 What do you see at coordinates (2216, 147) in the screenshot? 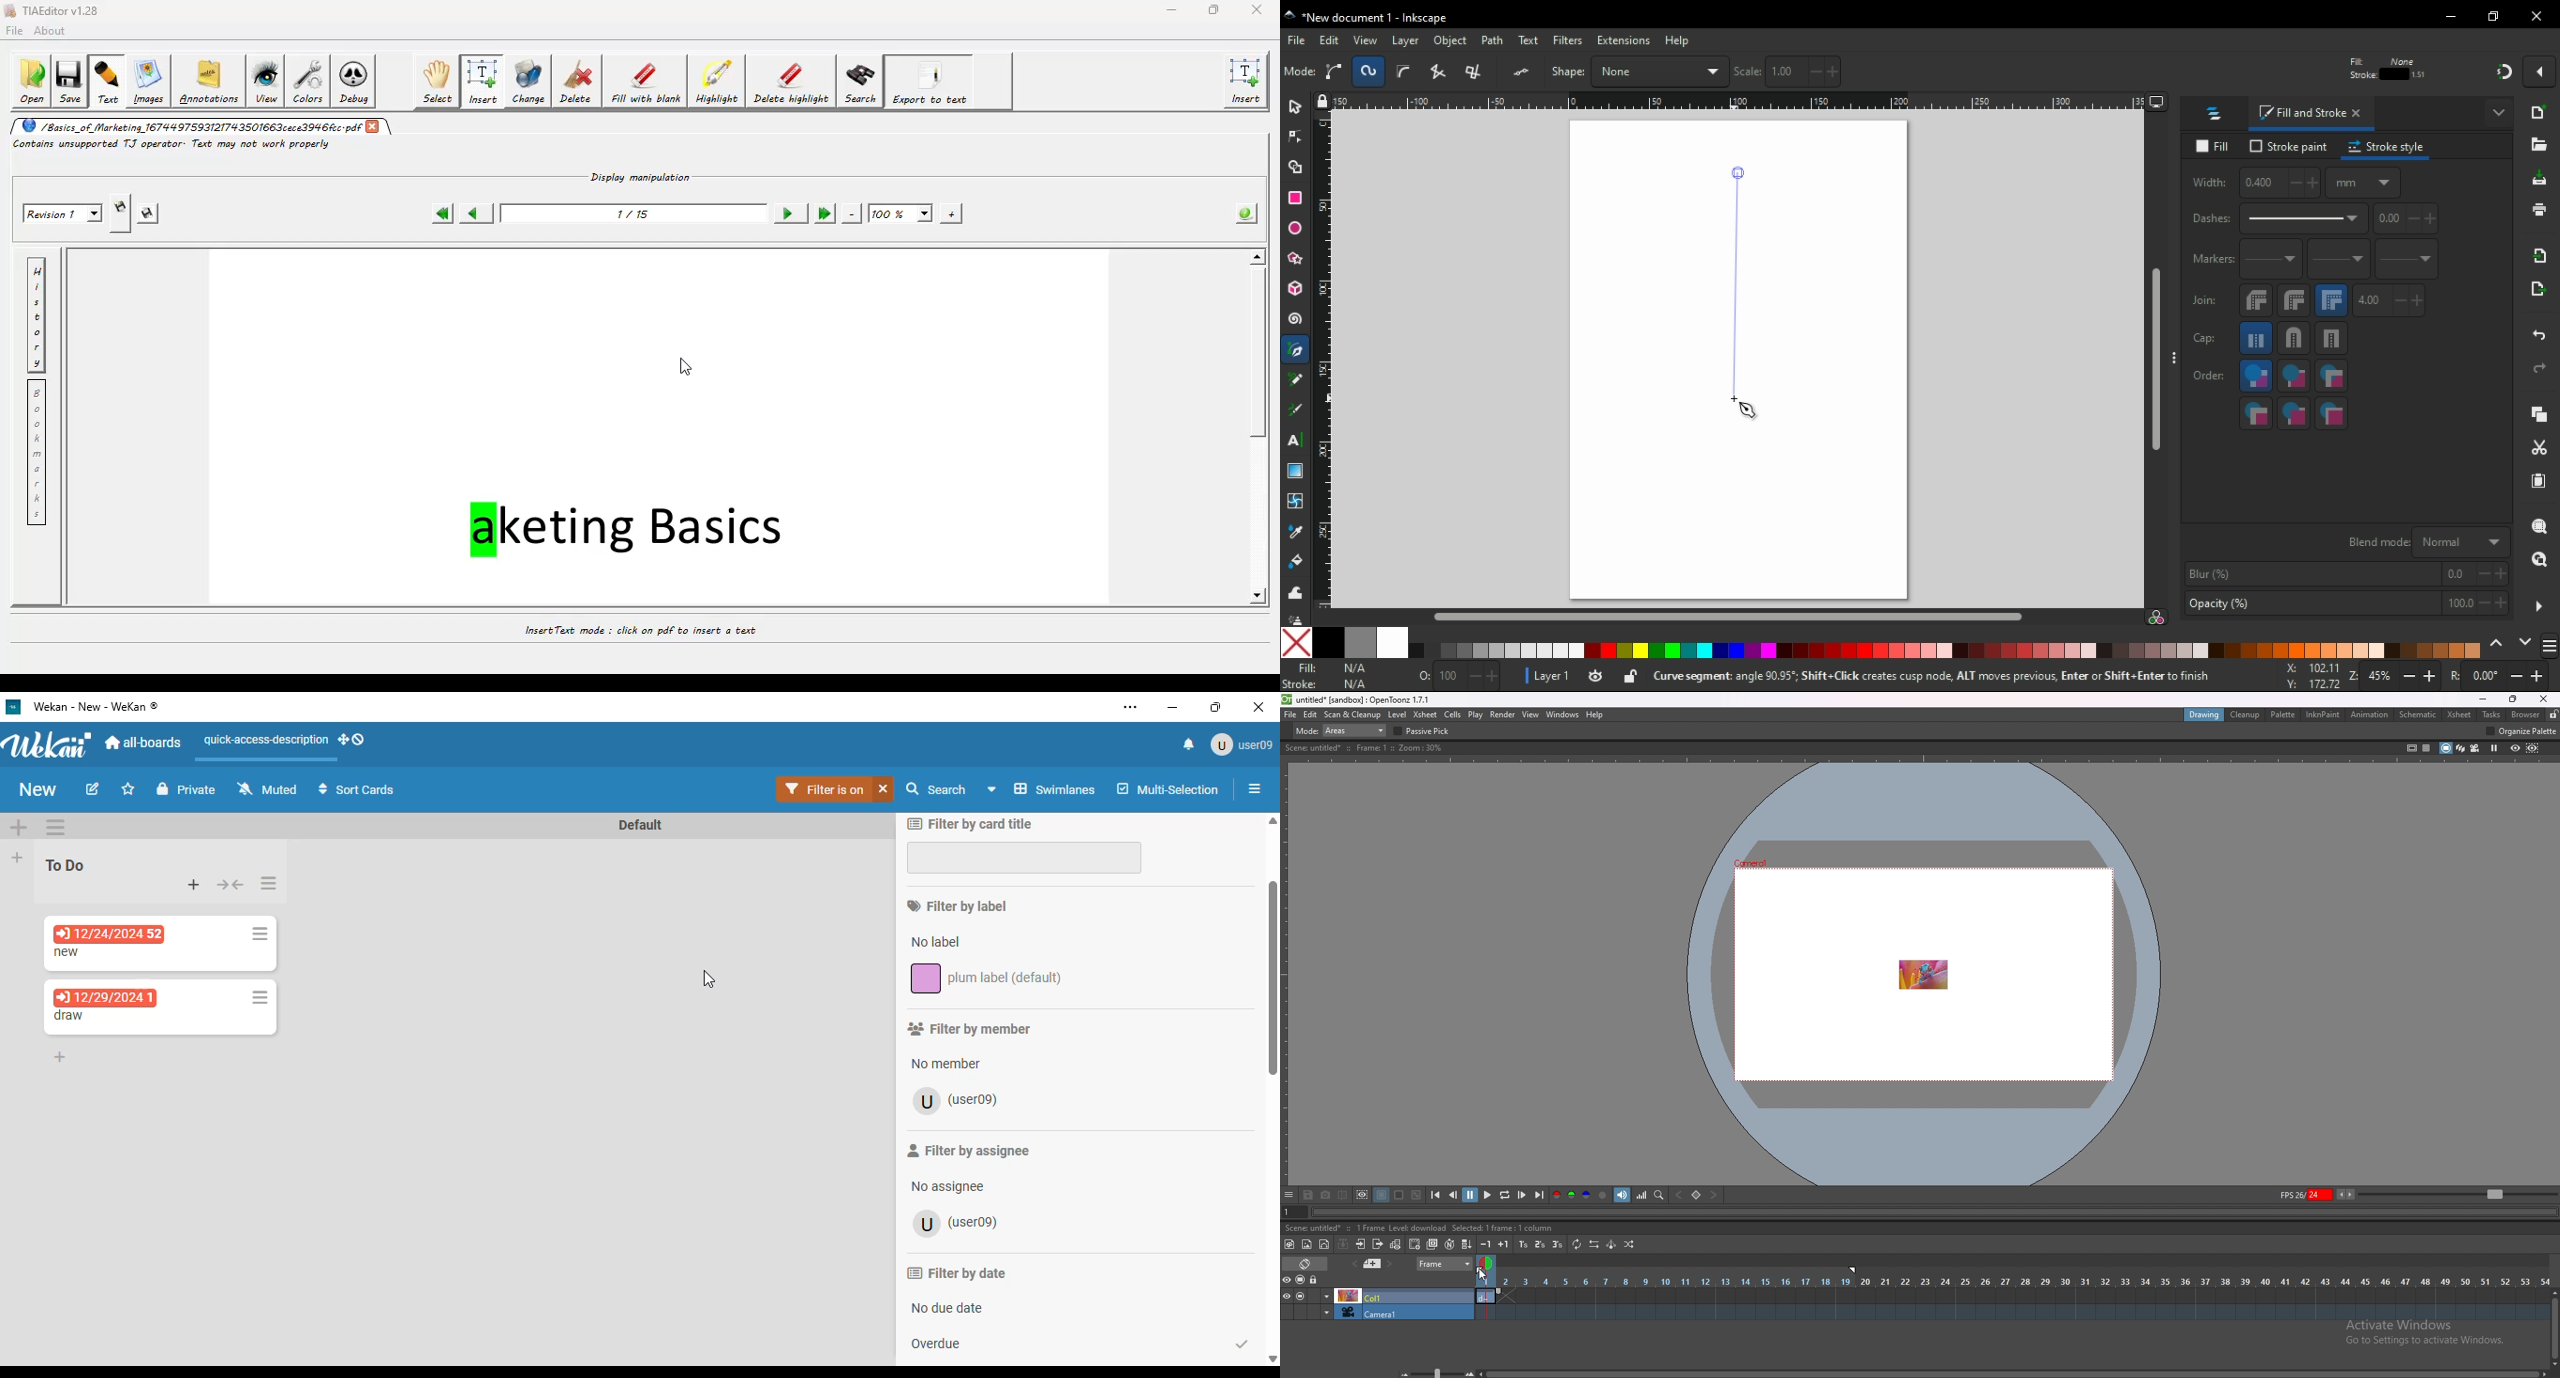
I see `fill` at bounding box center [2216, 147].